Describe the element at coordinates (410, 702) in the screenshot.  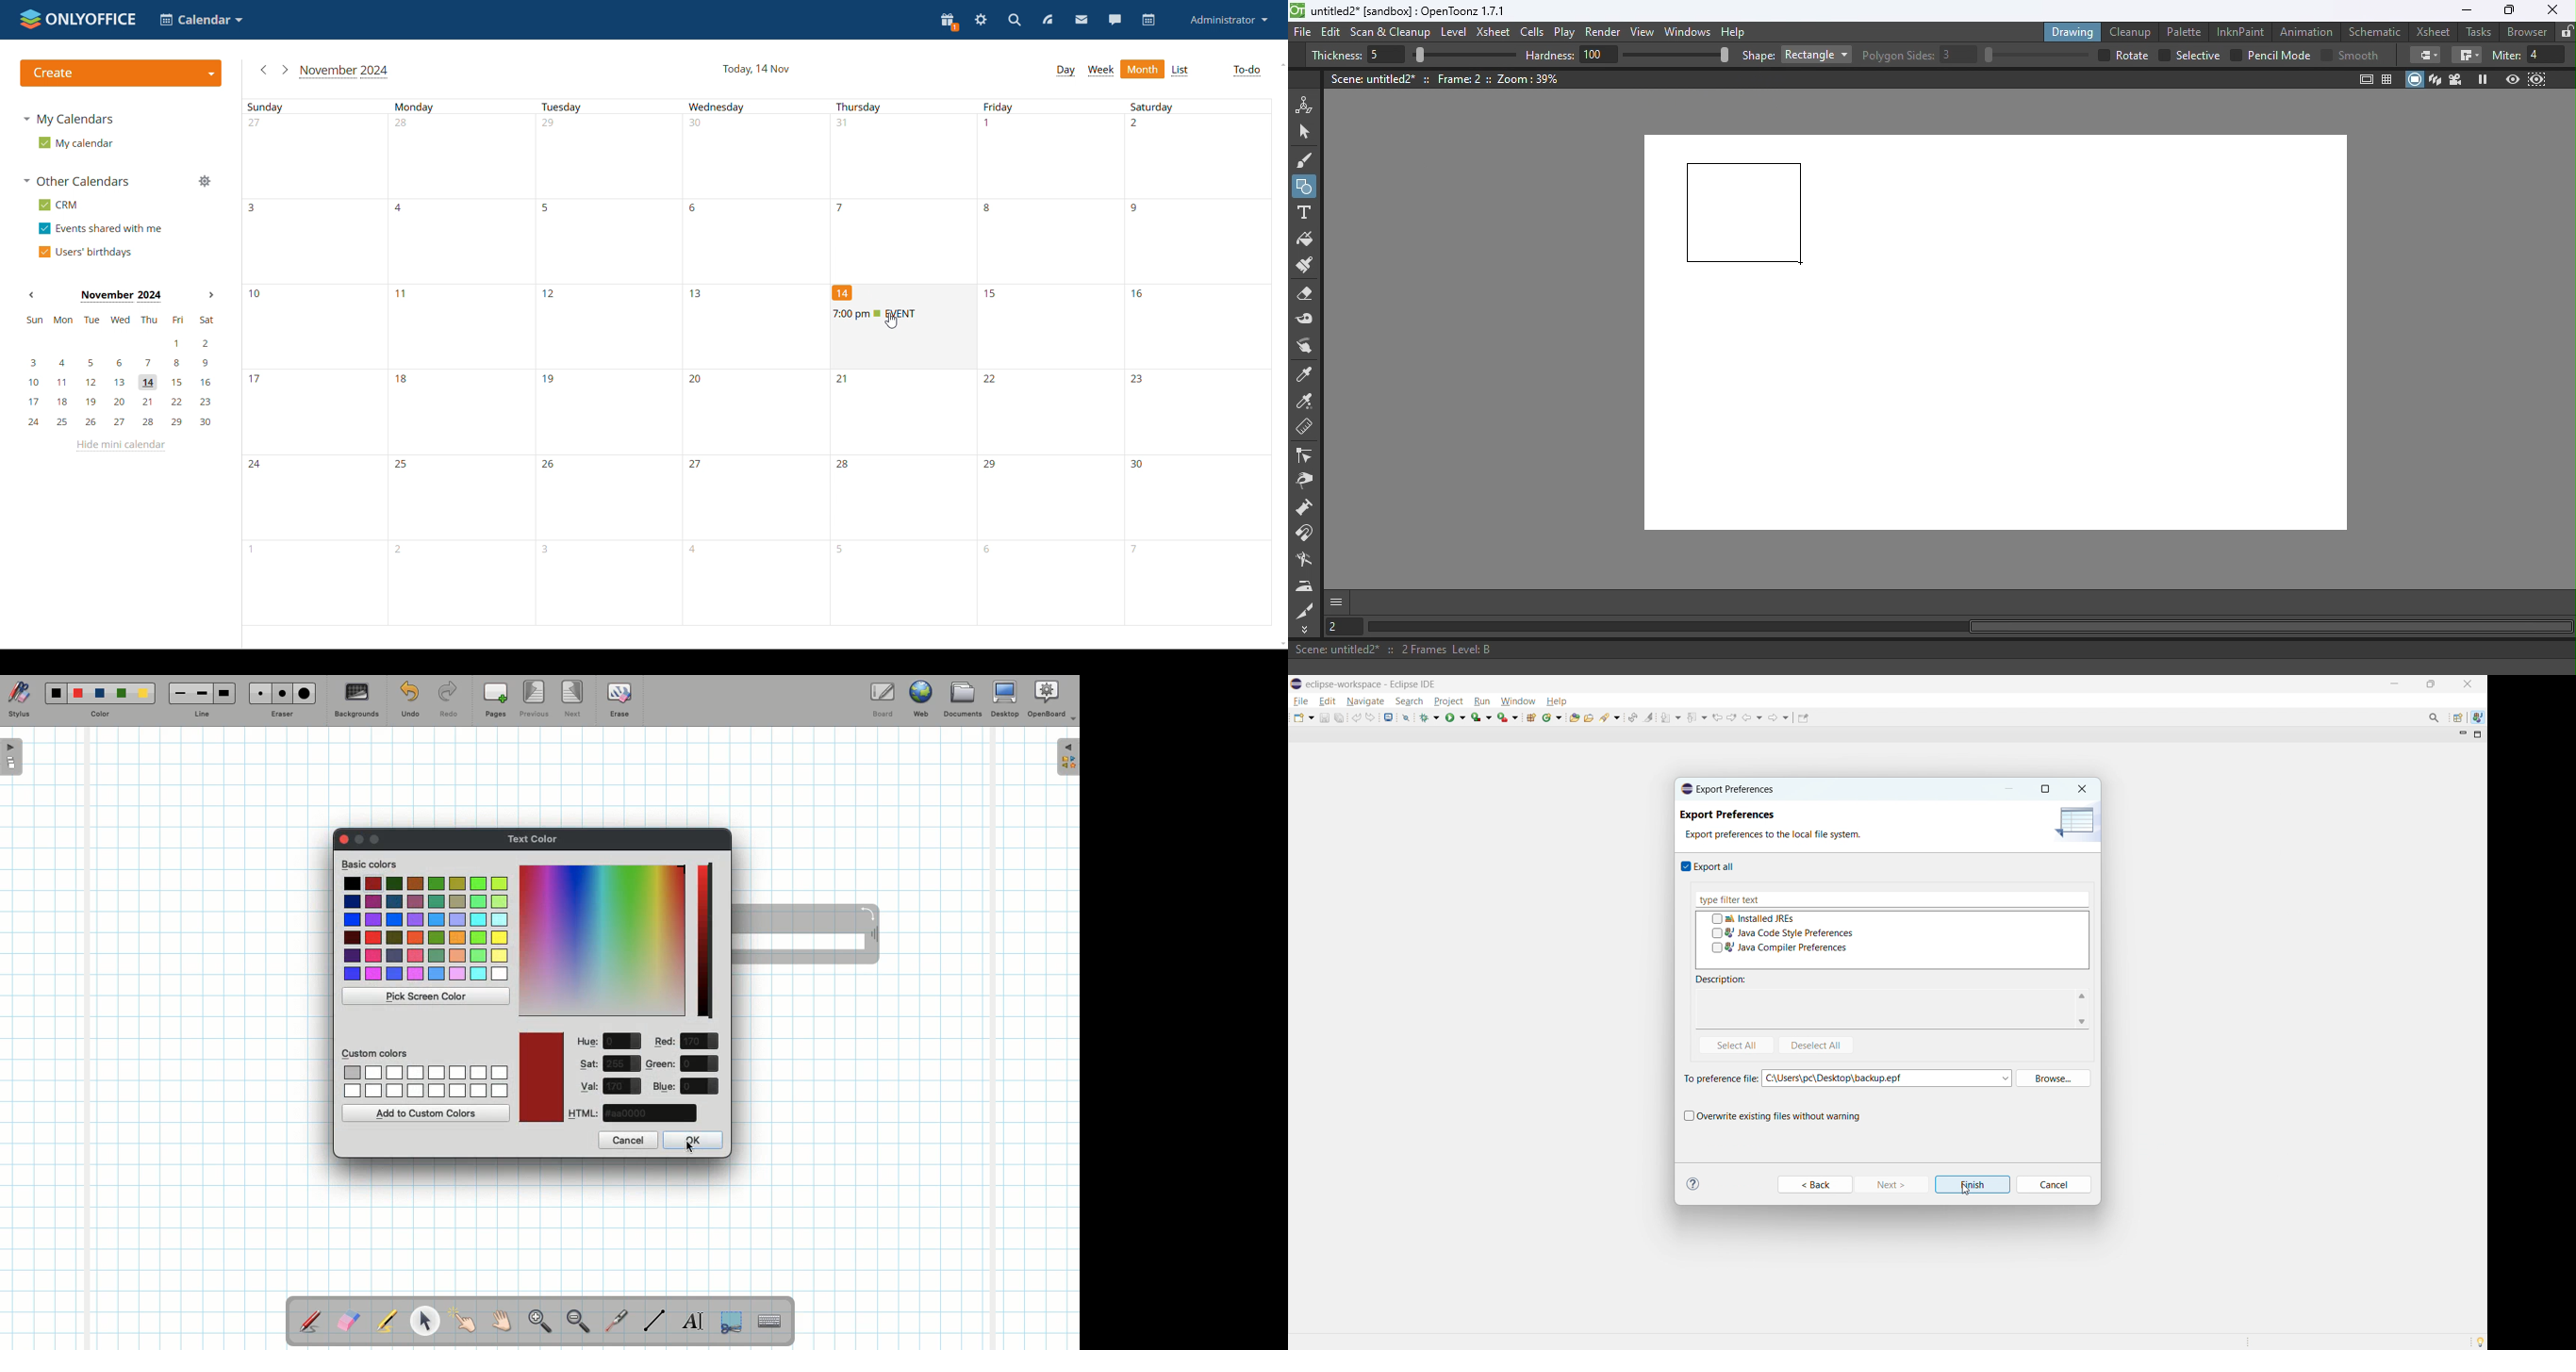
I see `Undo` at that location.